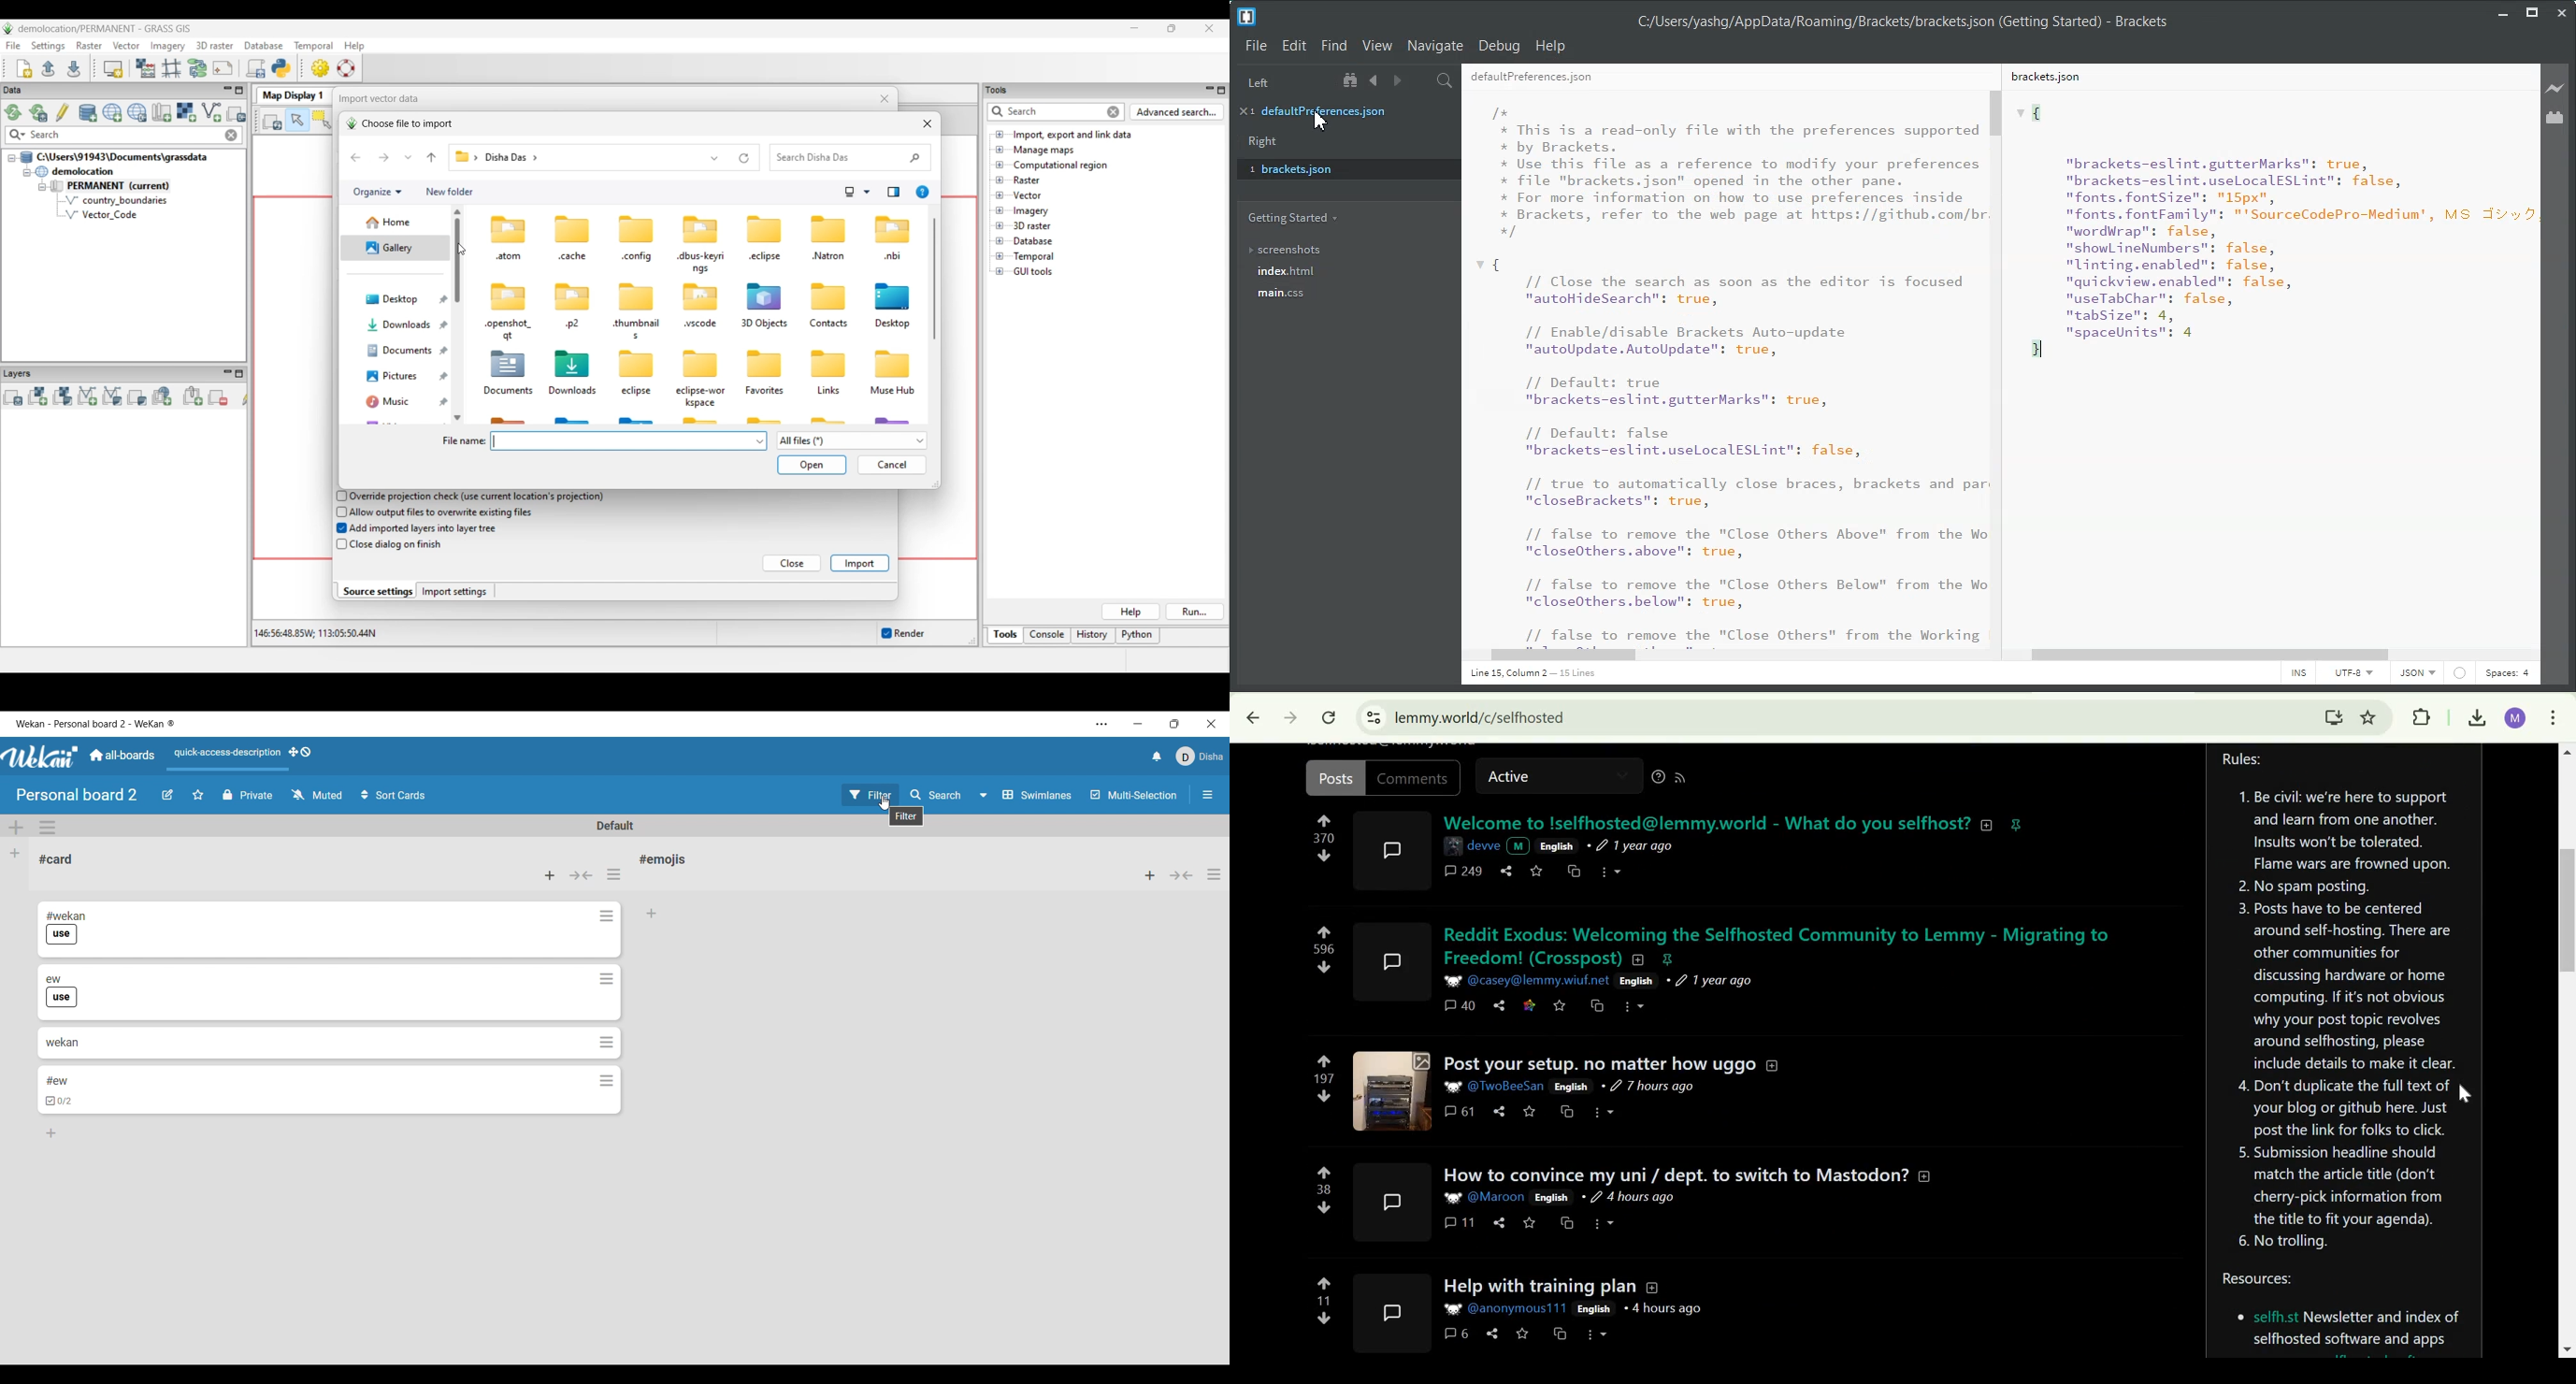 The image size is (2576, 1400). What do you see at coordinates (1374, 80) in the screenshot?
I see `Navigate Backward` at bounding box center [1374, 80].